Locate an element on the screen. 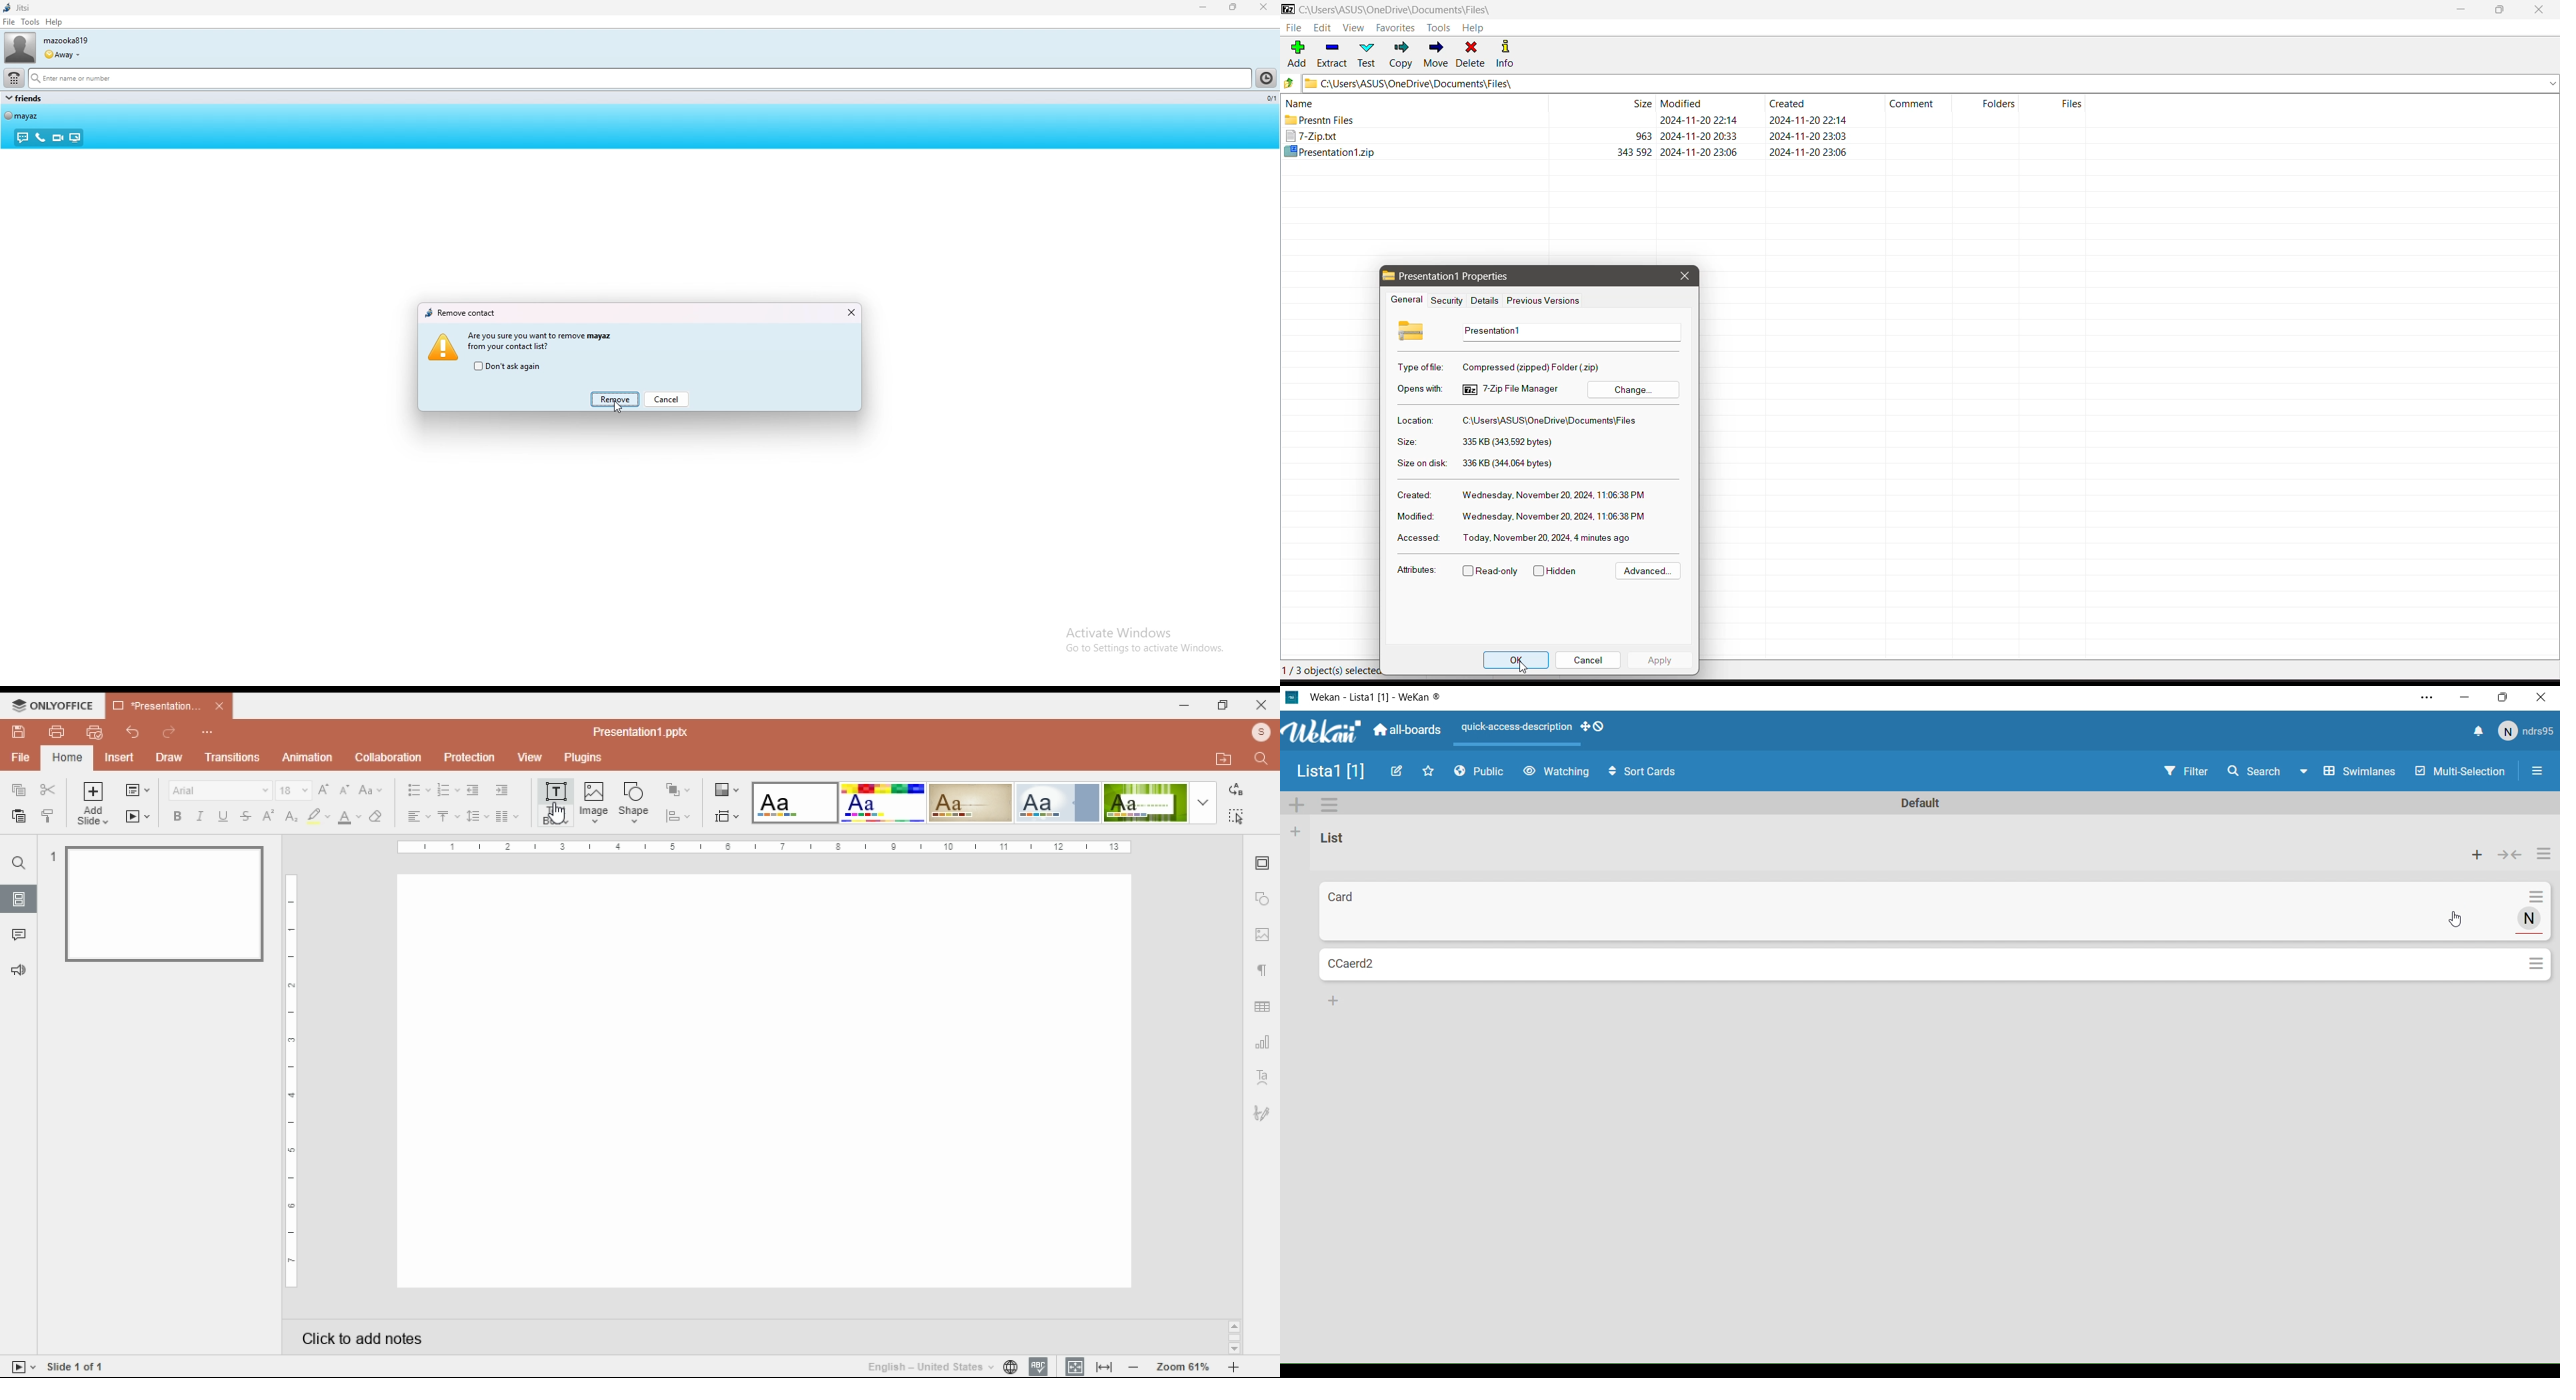 The height and width of the screenshot is (1400, 2576). Default app changed is located at coordinates (1511, 389).